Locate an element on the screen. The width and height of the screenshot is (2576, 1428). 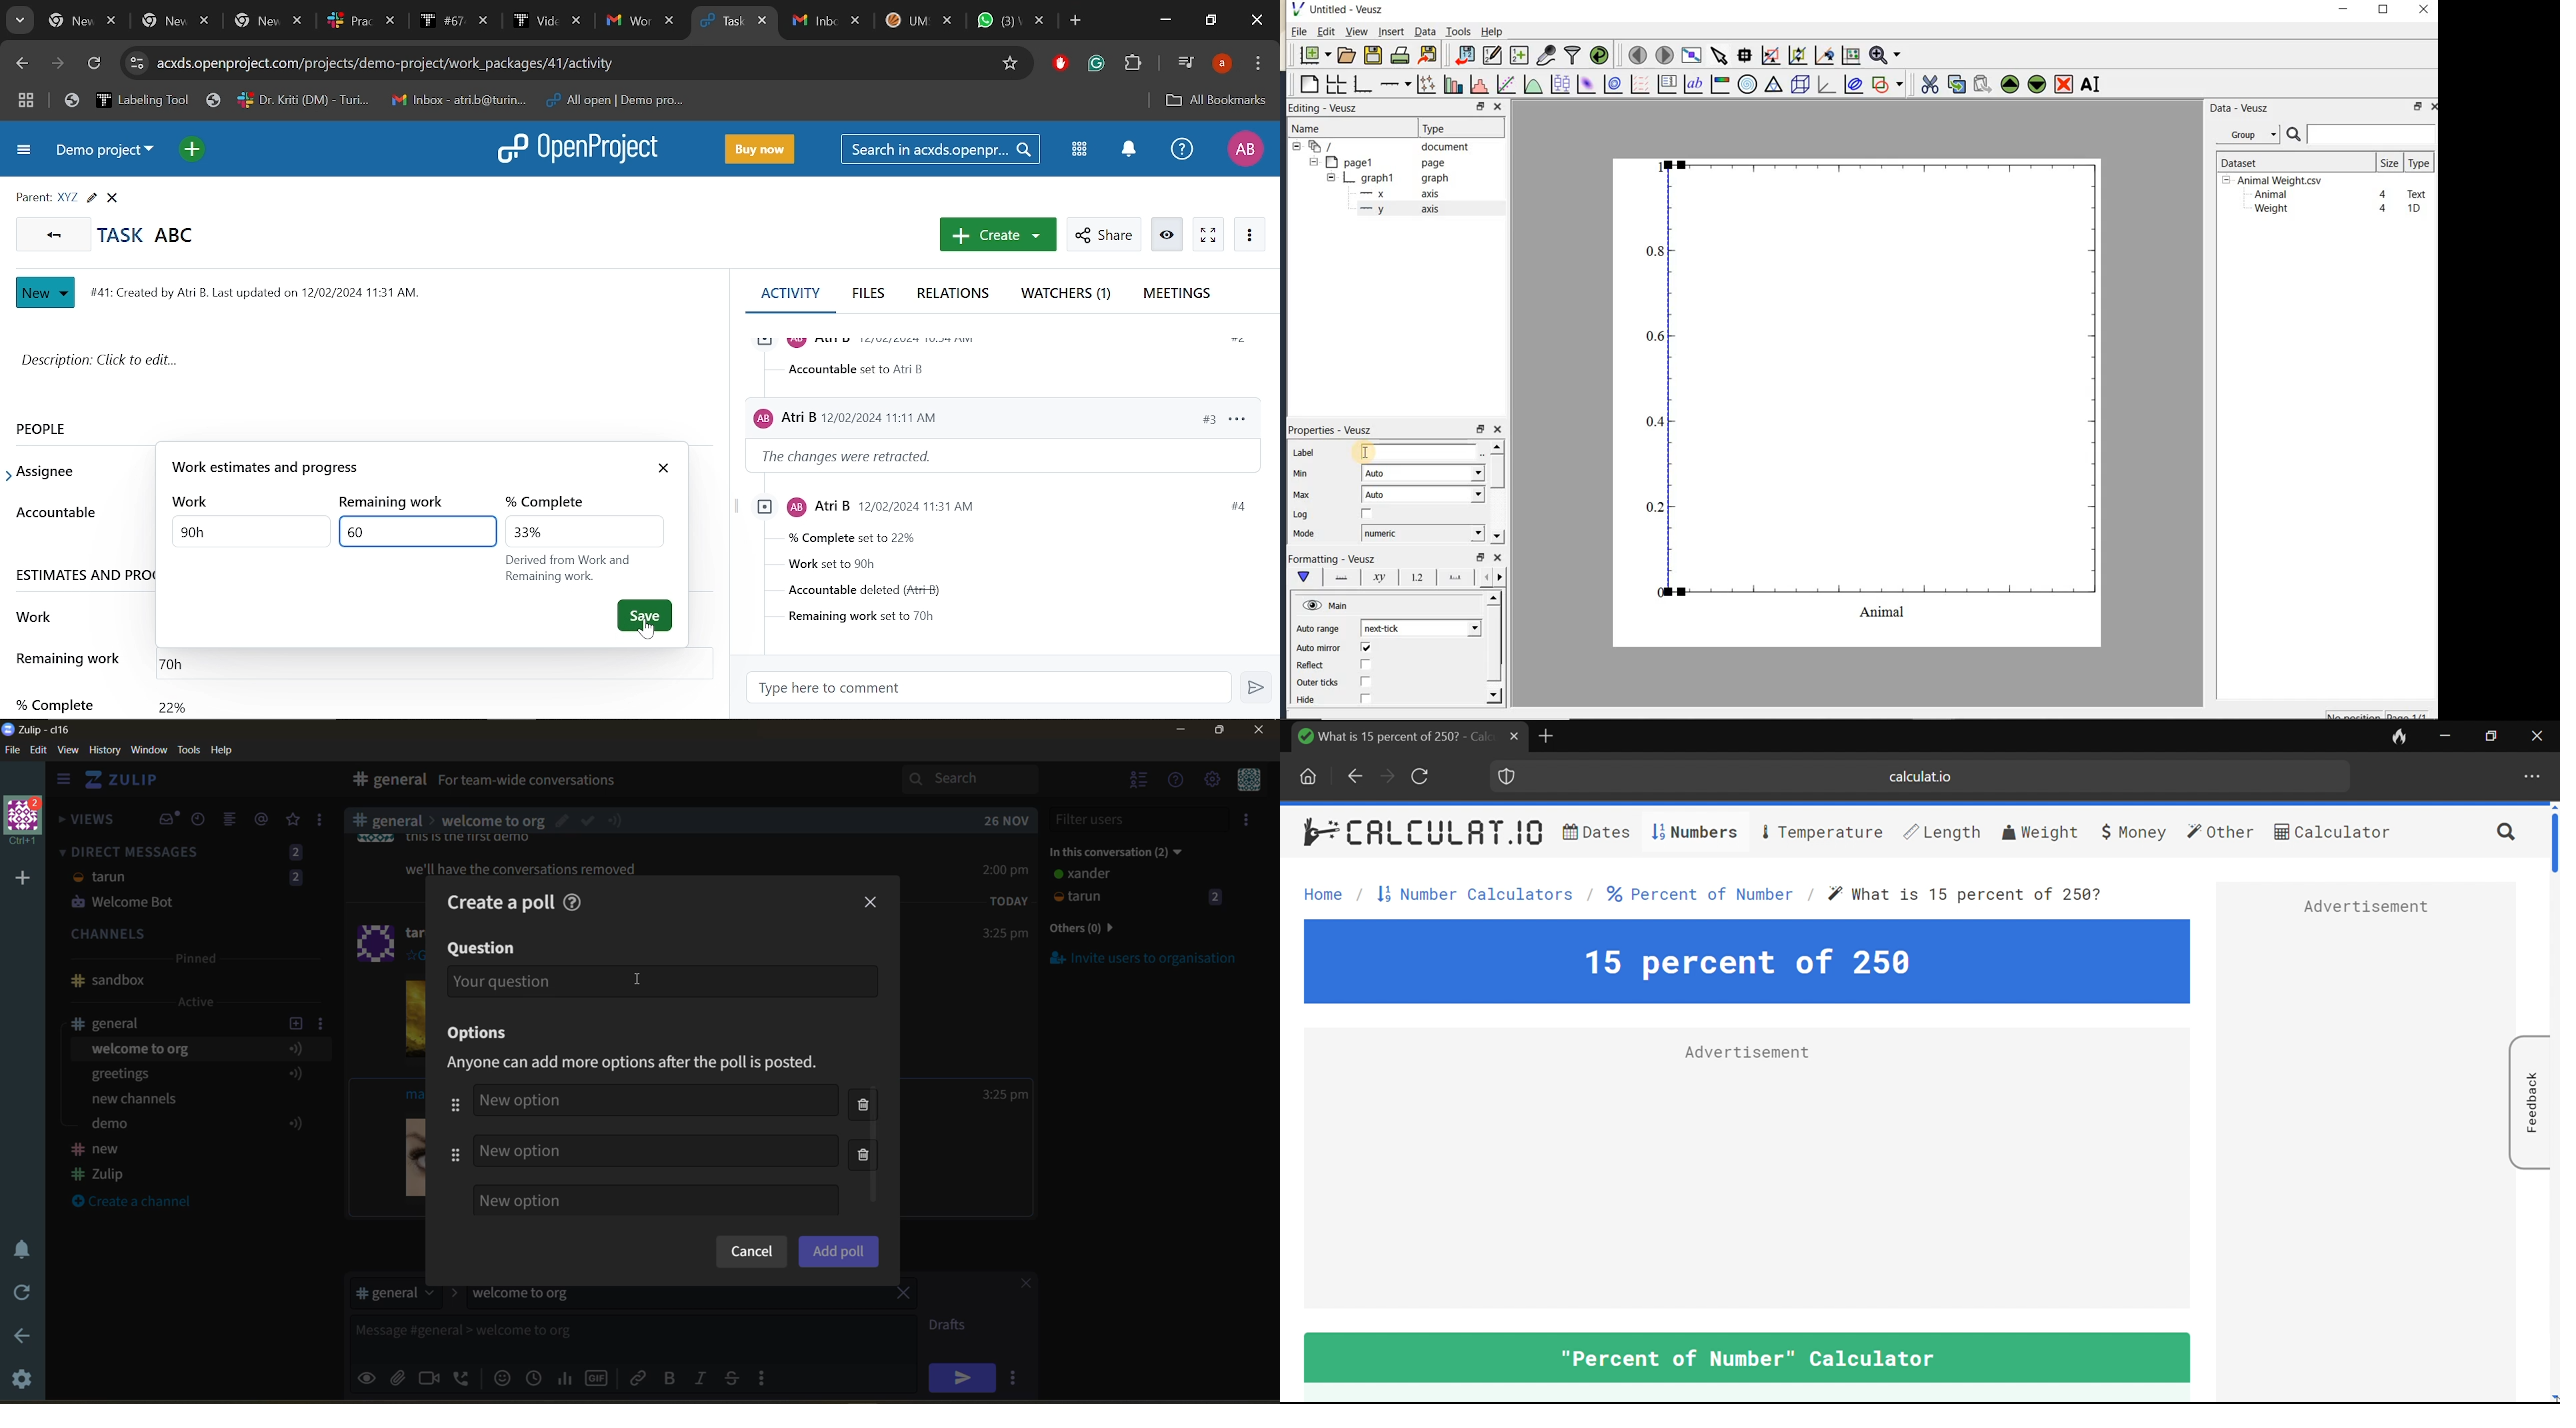
15 percent of 250 is located at coordinates (1745, 962).